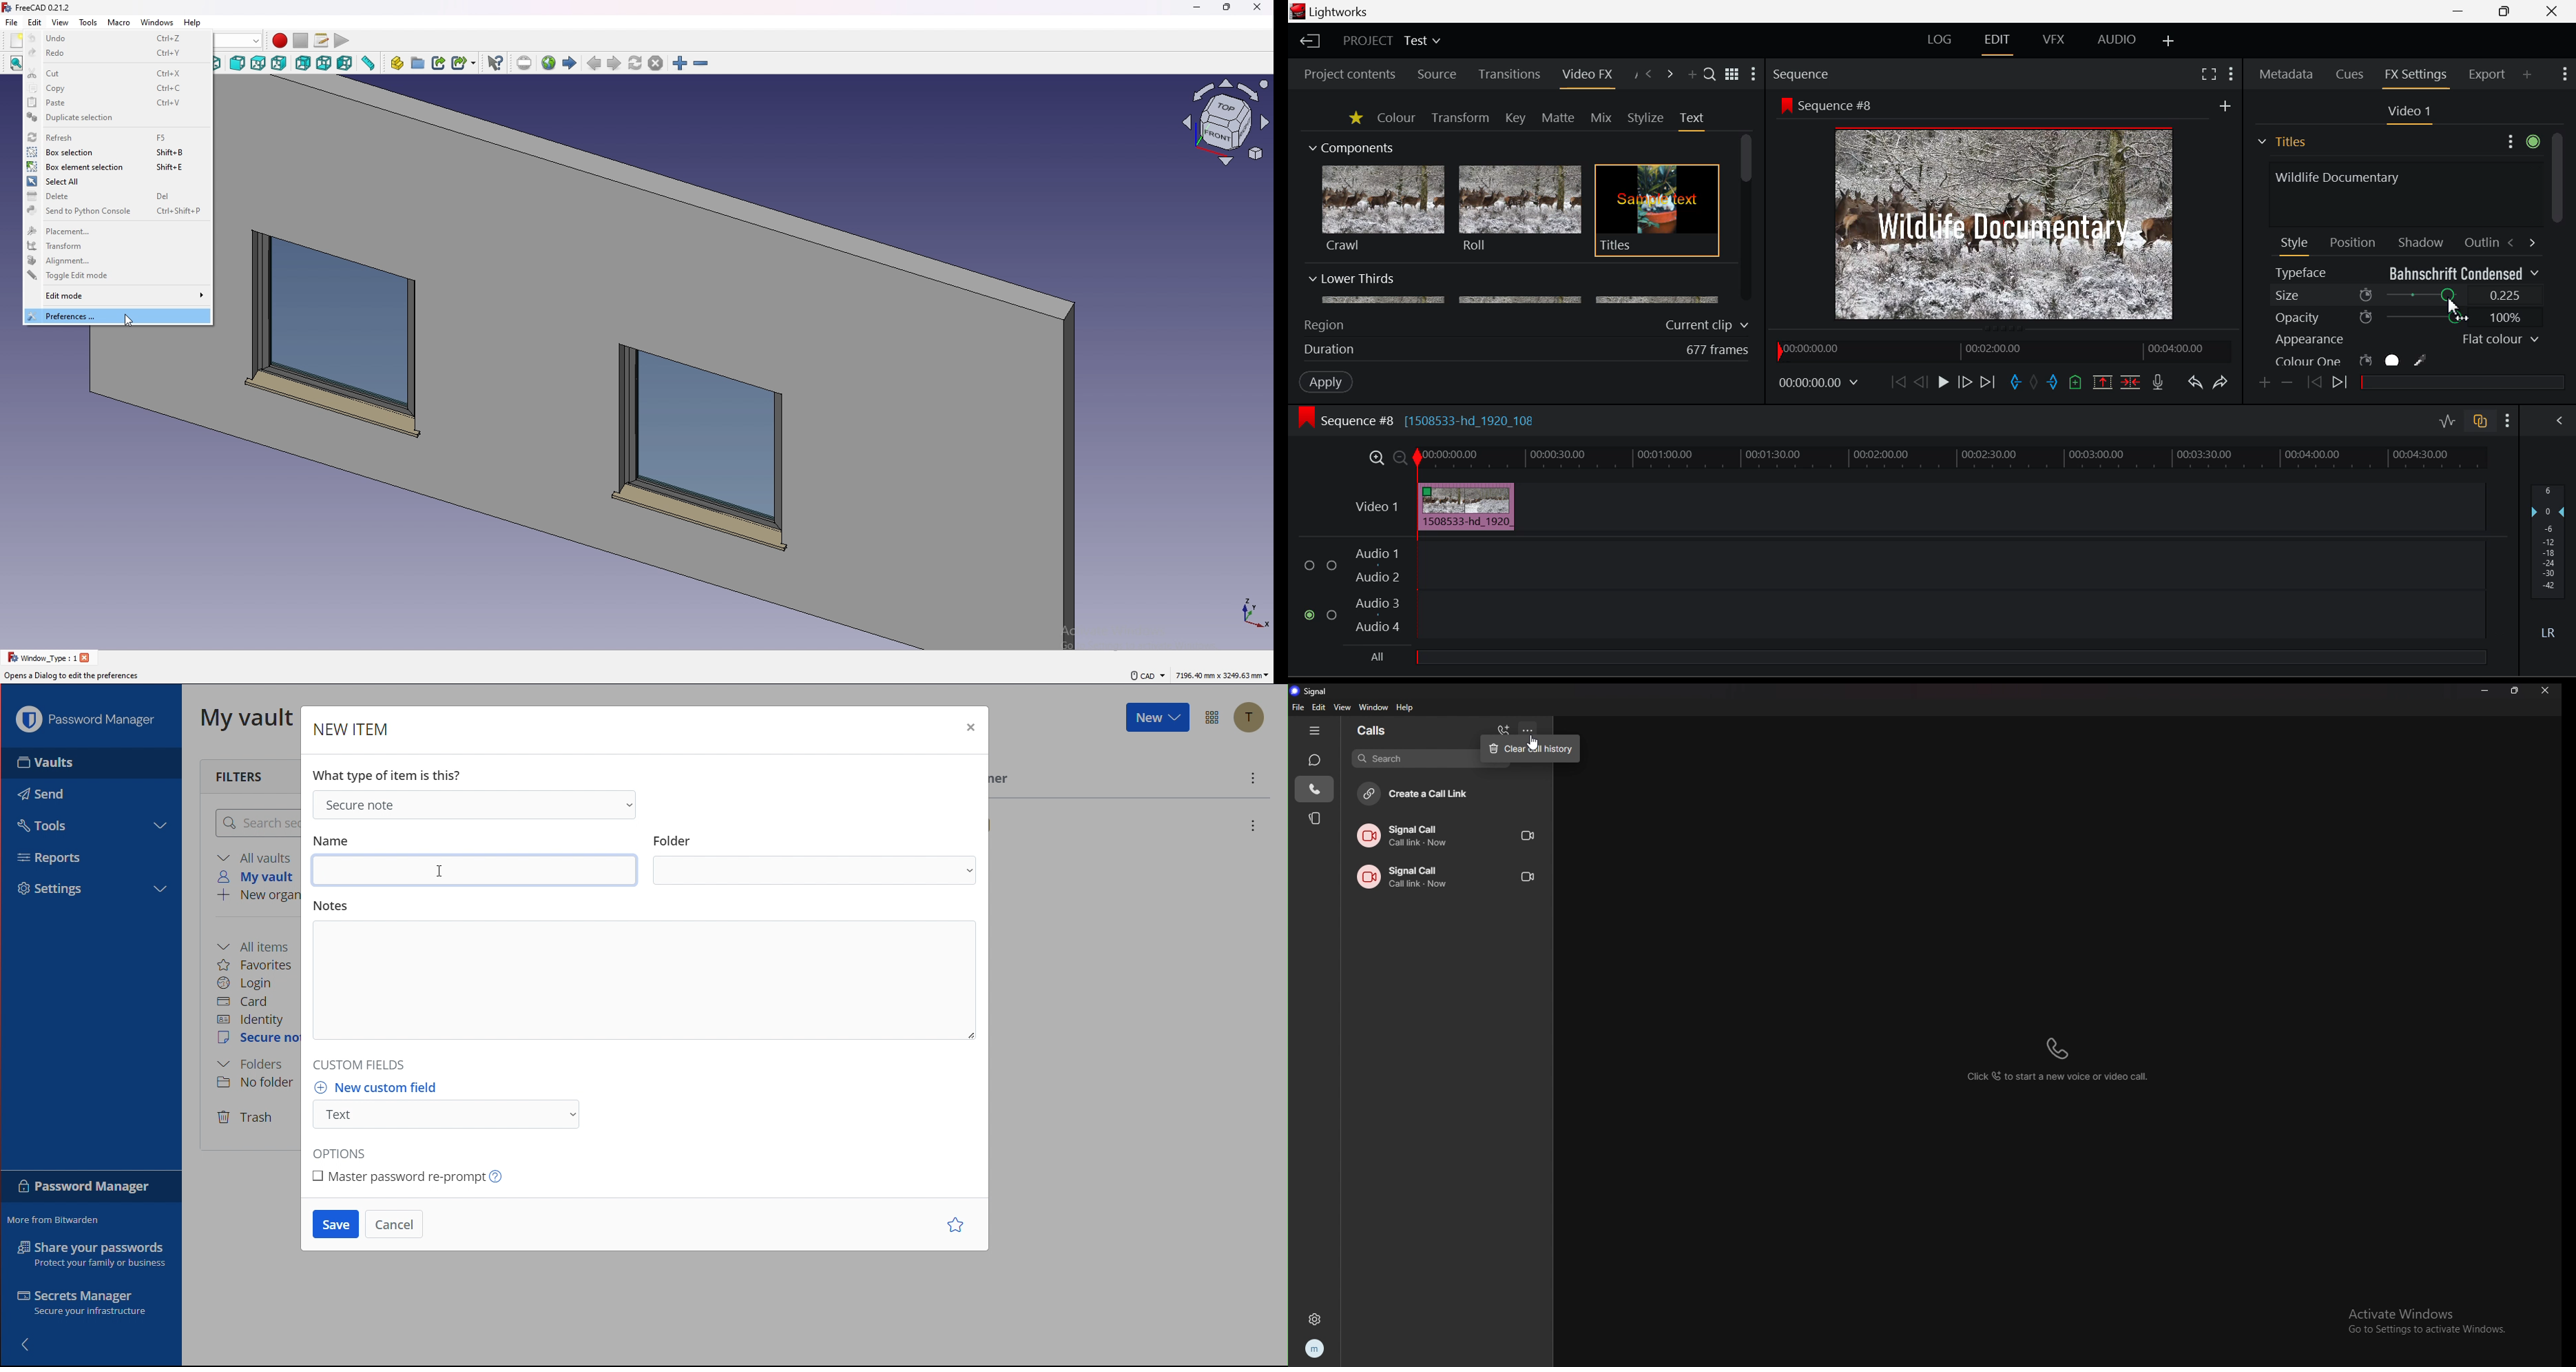 The image size is (2576, 1372). I want to click on rear, so click(303, 64).